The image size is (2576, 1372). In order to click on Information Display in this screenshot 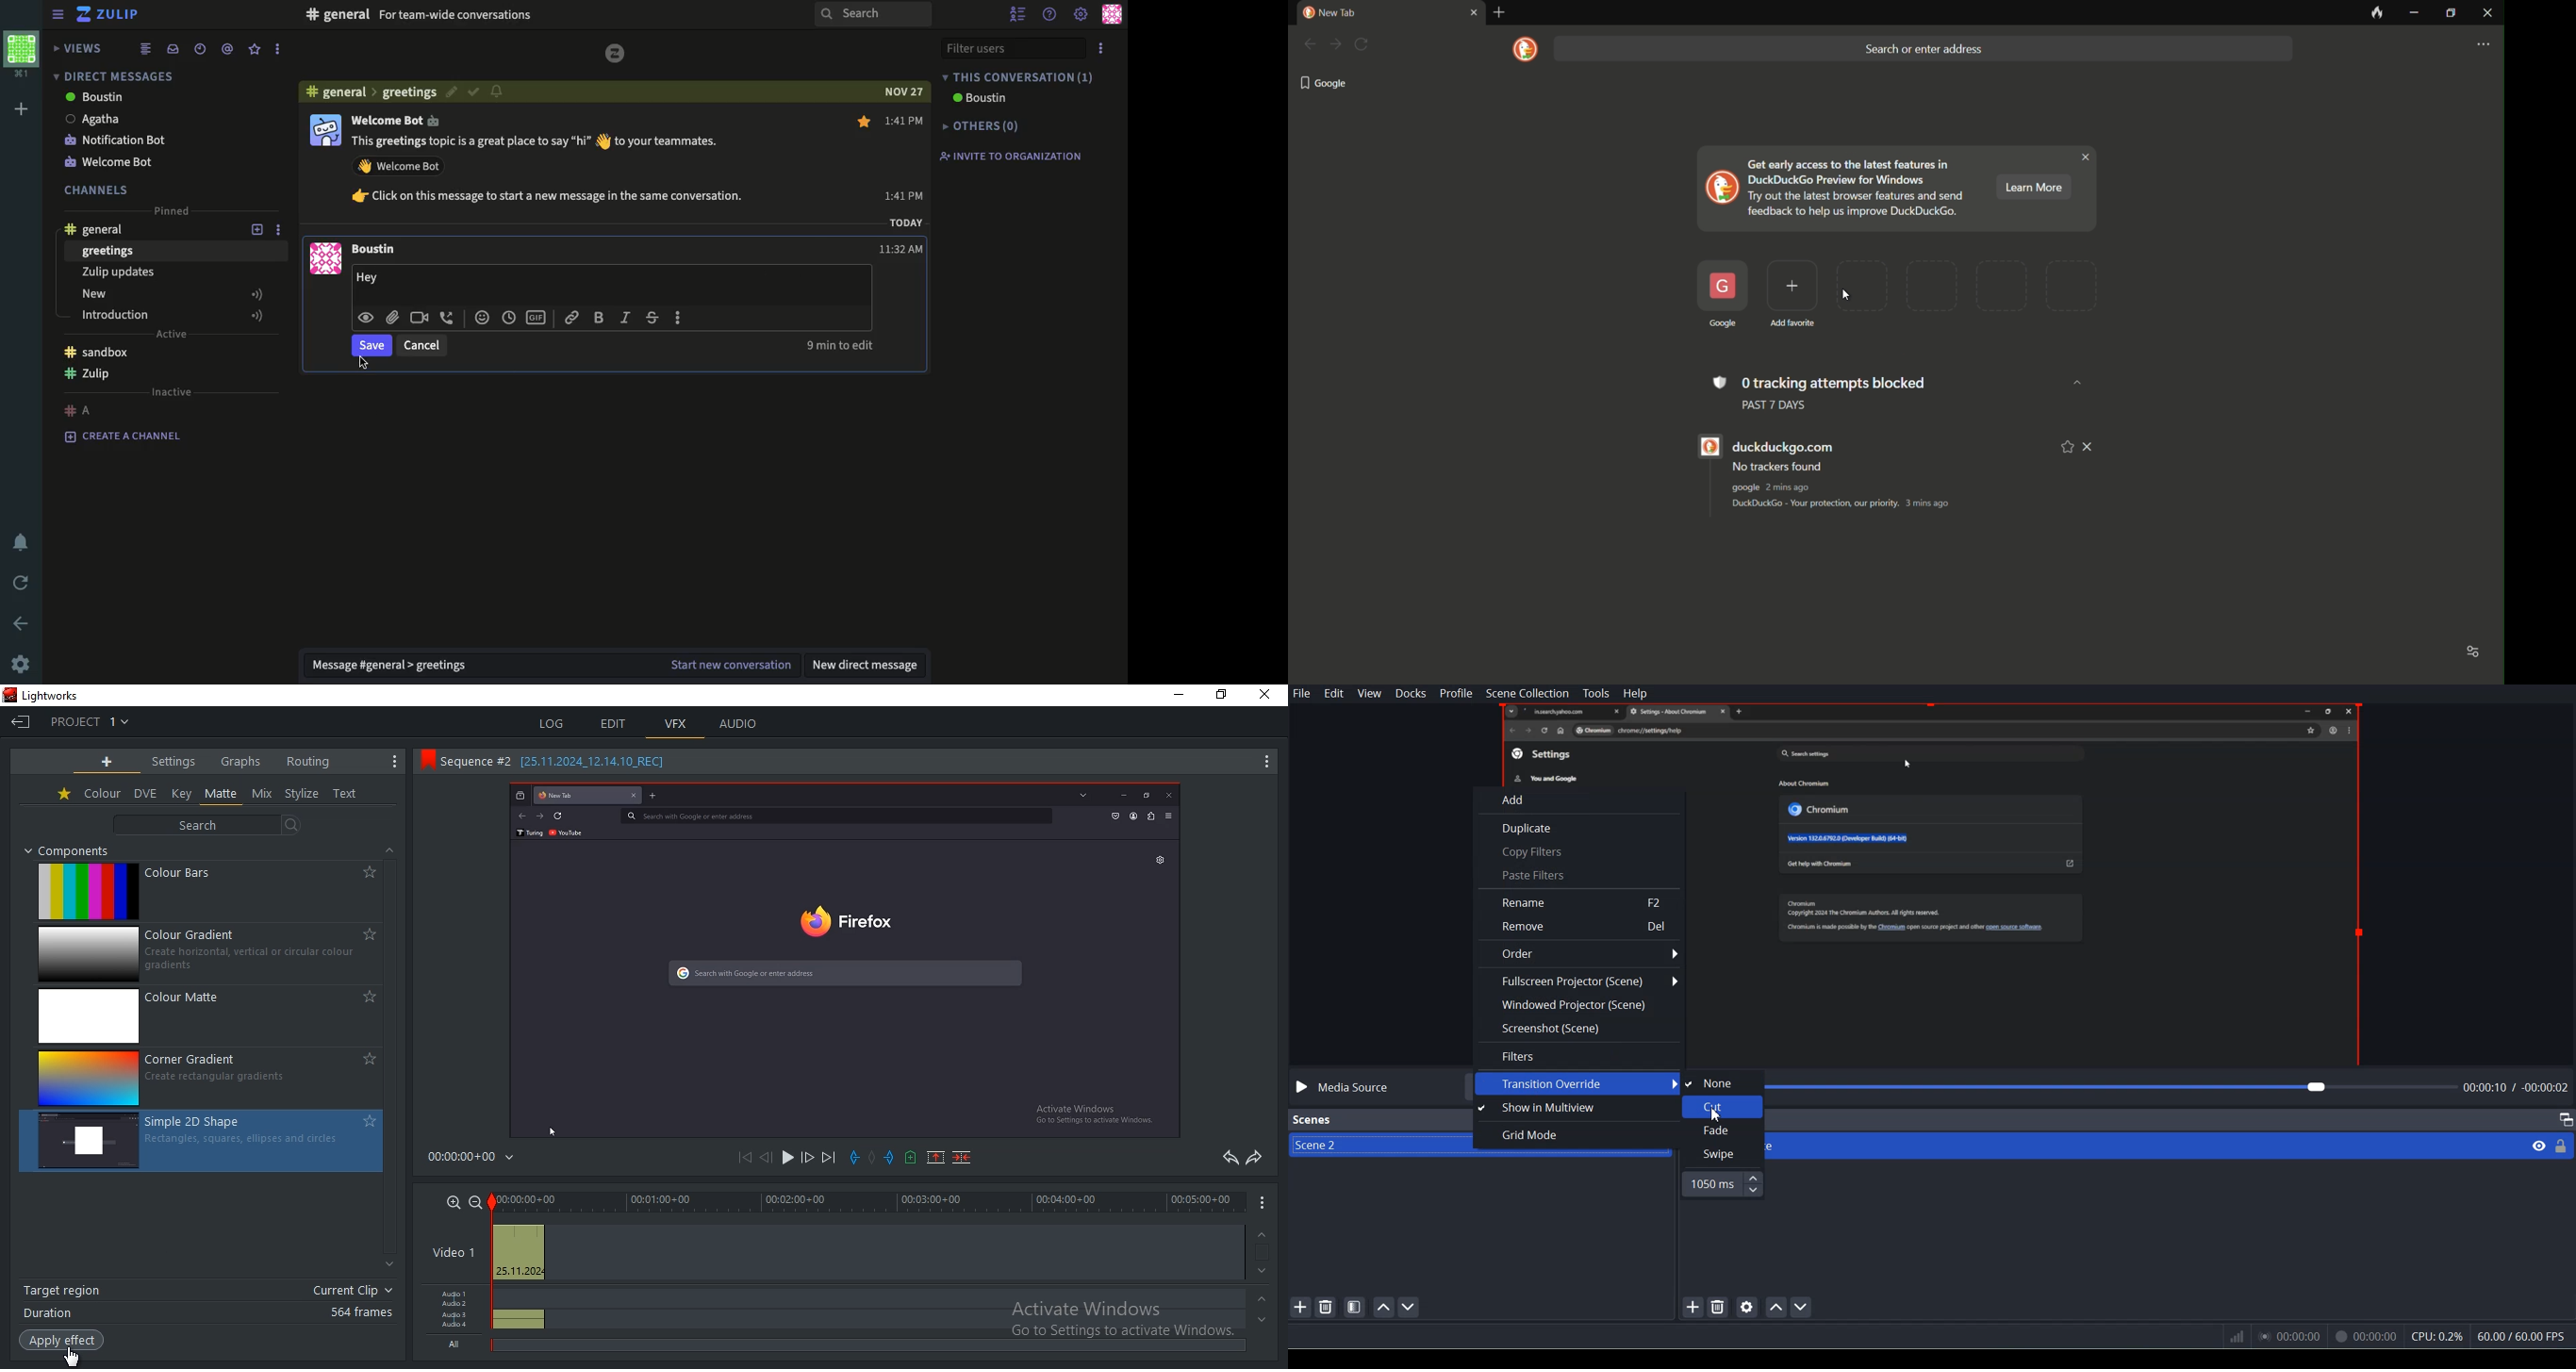, I will do `click(2390, 1338)`.